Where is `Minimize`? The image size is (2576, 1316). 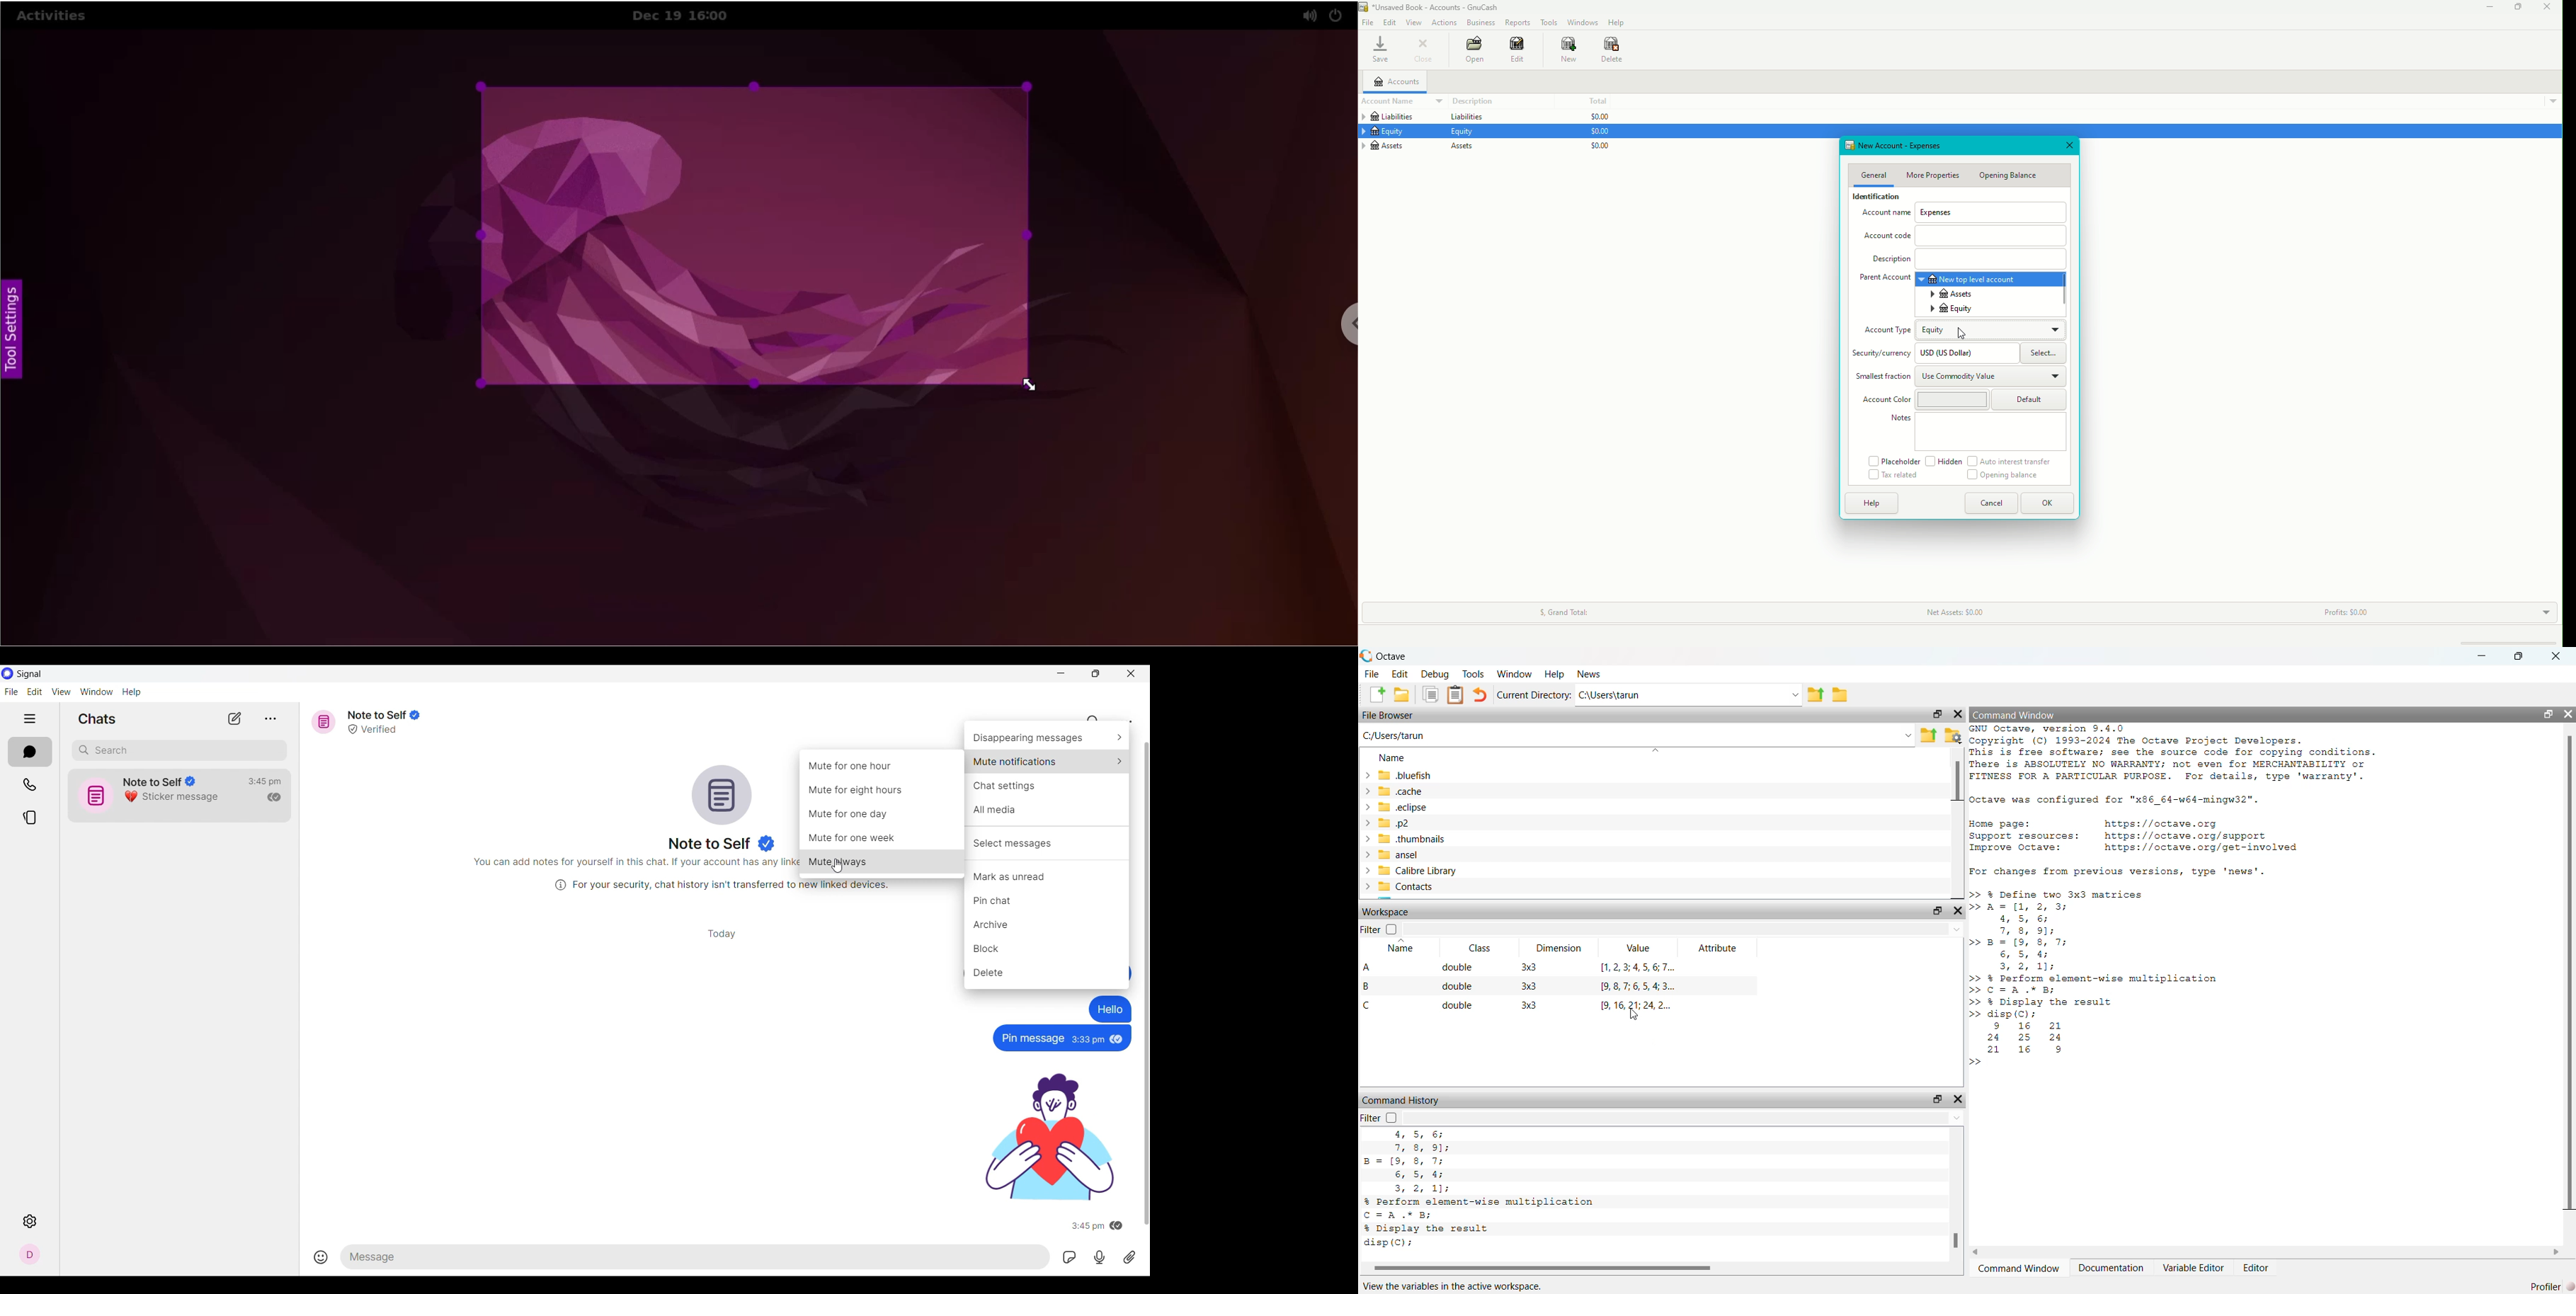
Minimize is located at coordinates (1062, 672).